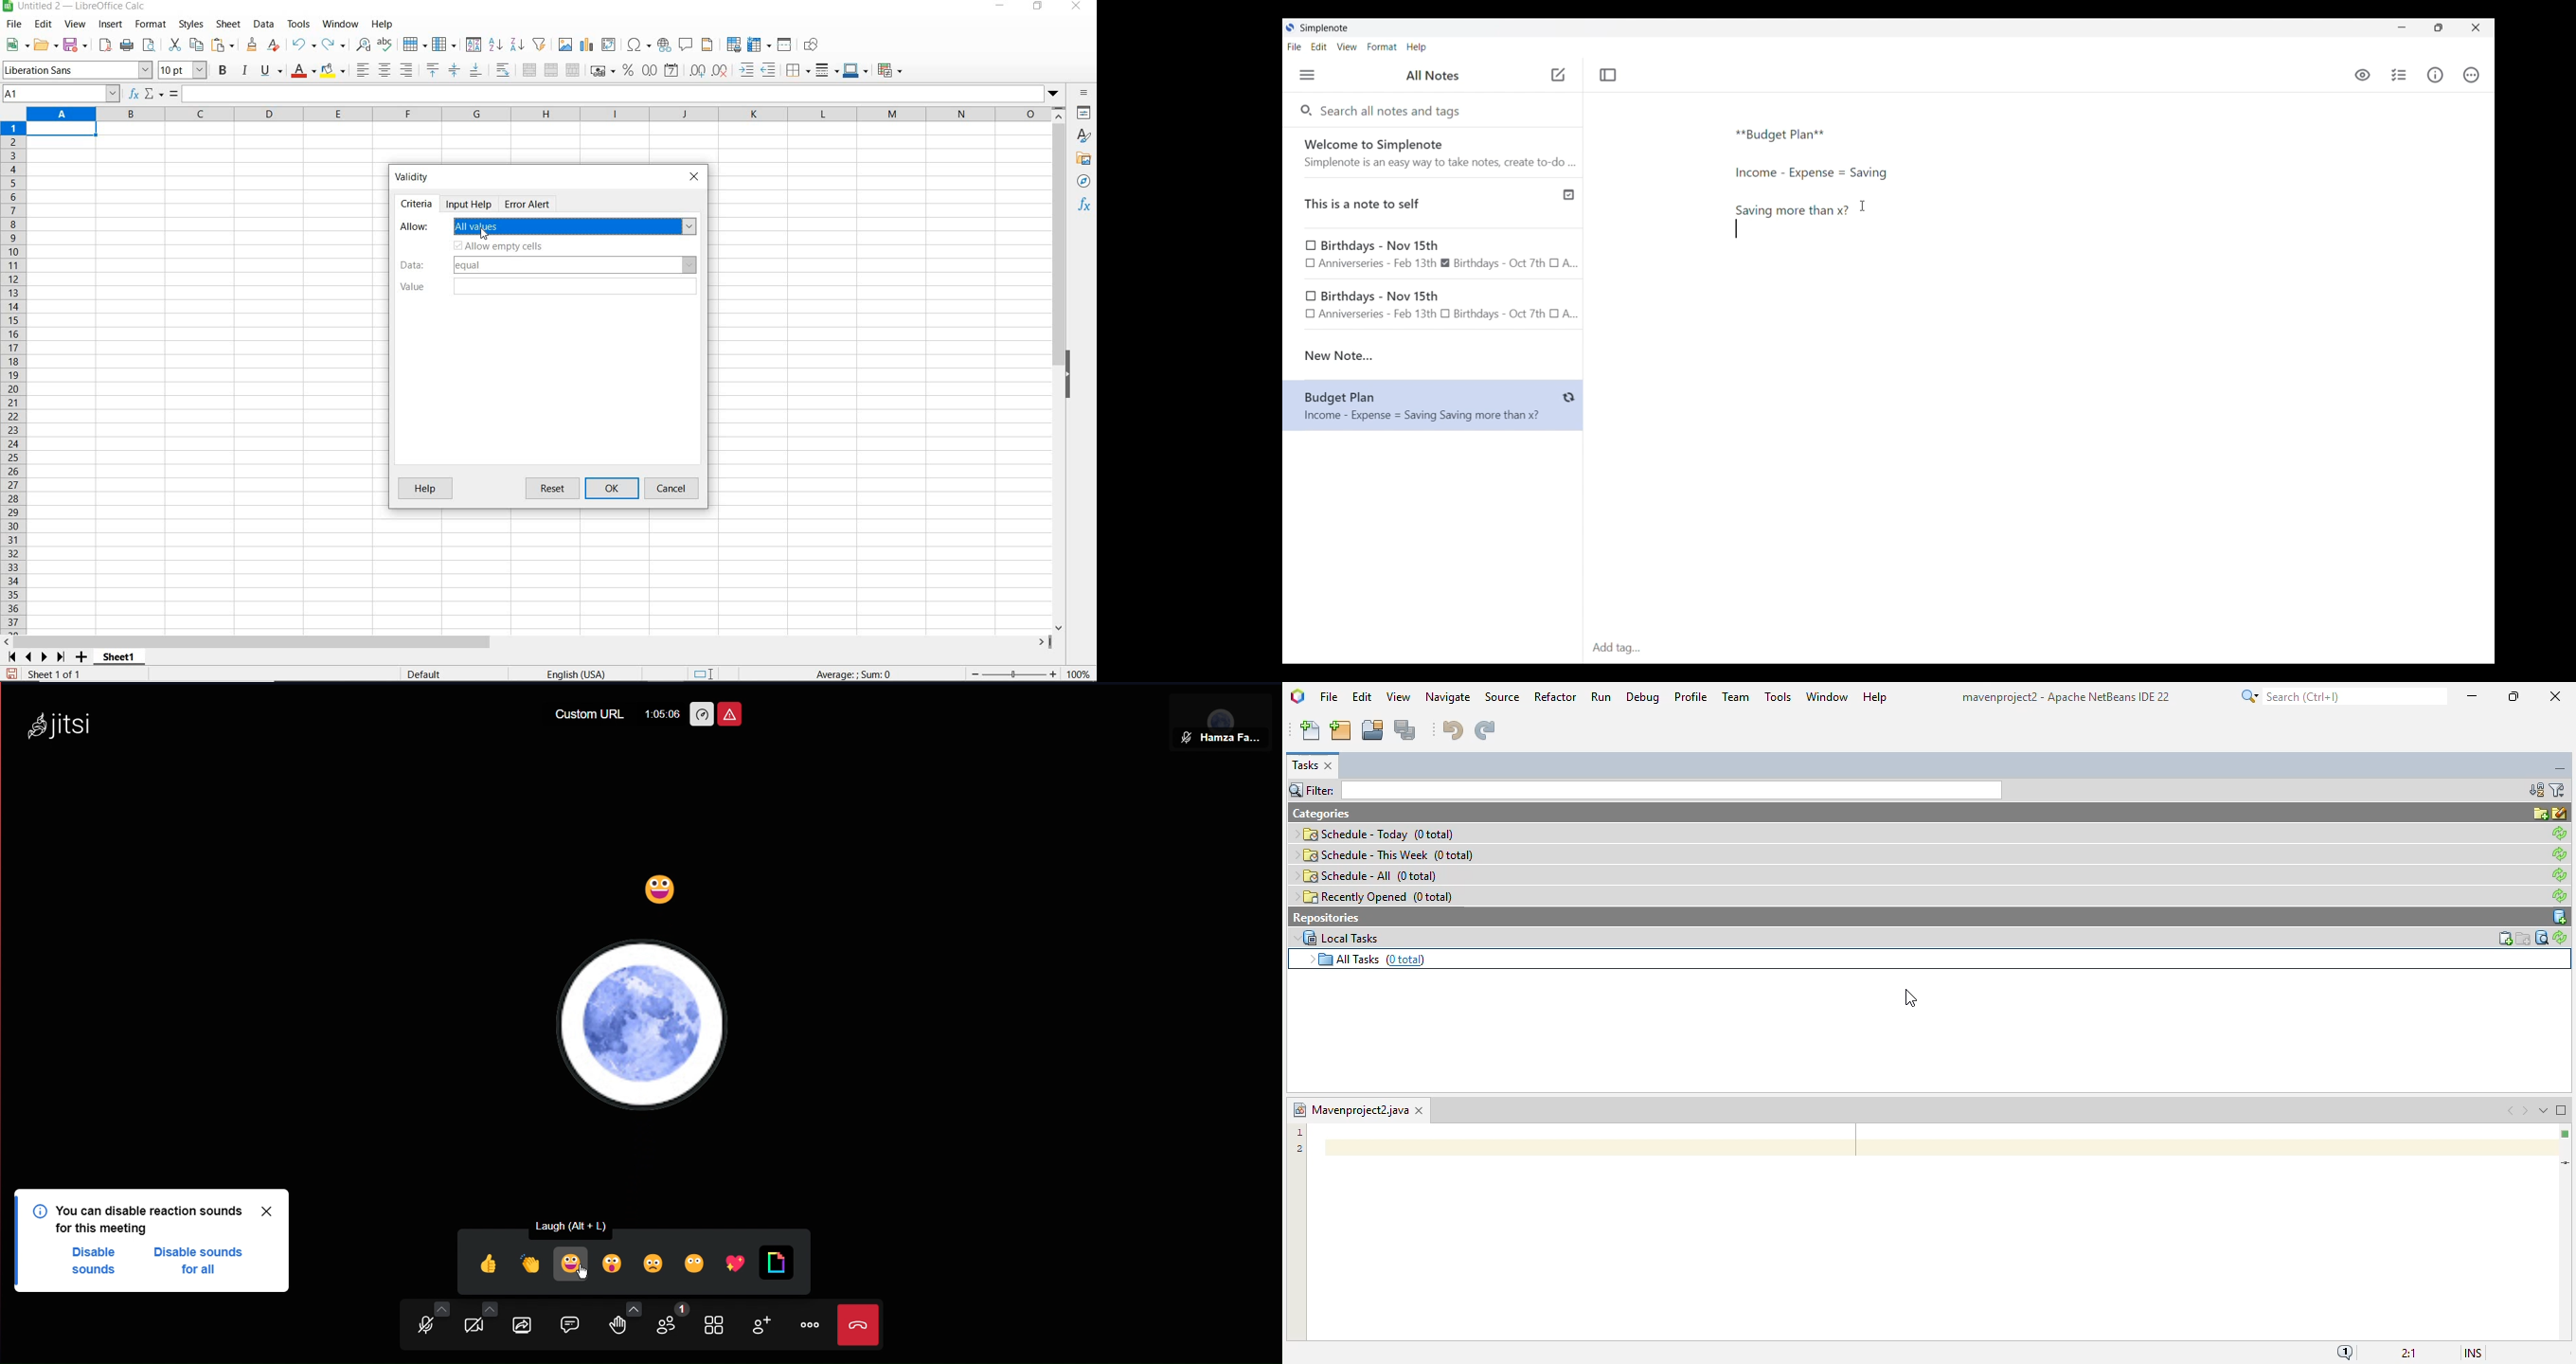 This screenshot has height=1372, width=2576. Describe the element at coordinates (1085, 94) in the screenshot. I see `sidebar settings` at that location.